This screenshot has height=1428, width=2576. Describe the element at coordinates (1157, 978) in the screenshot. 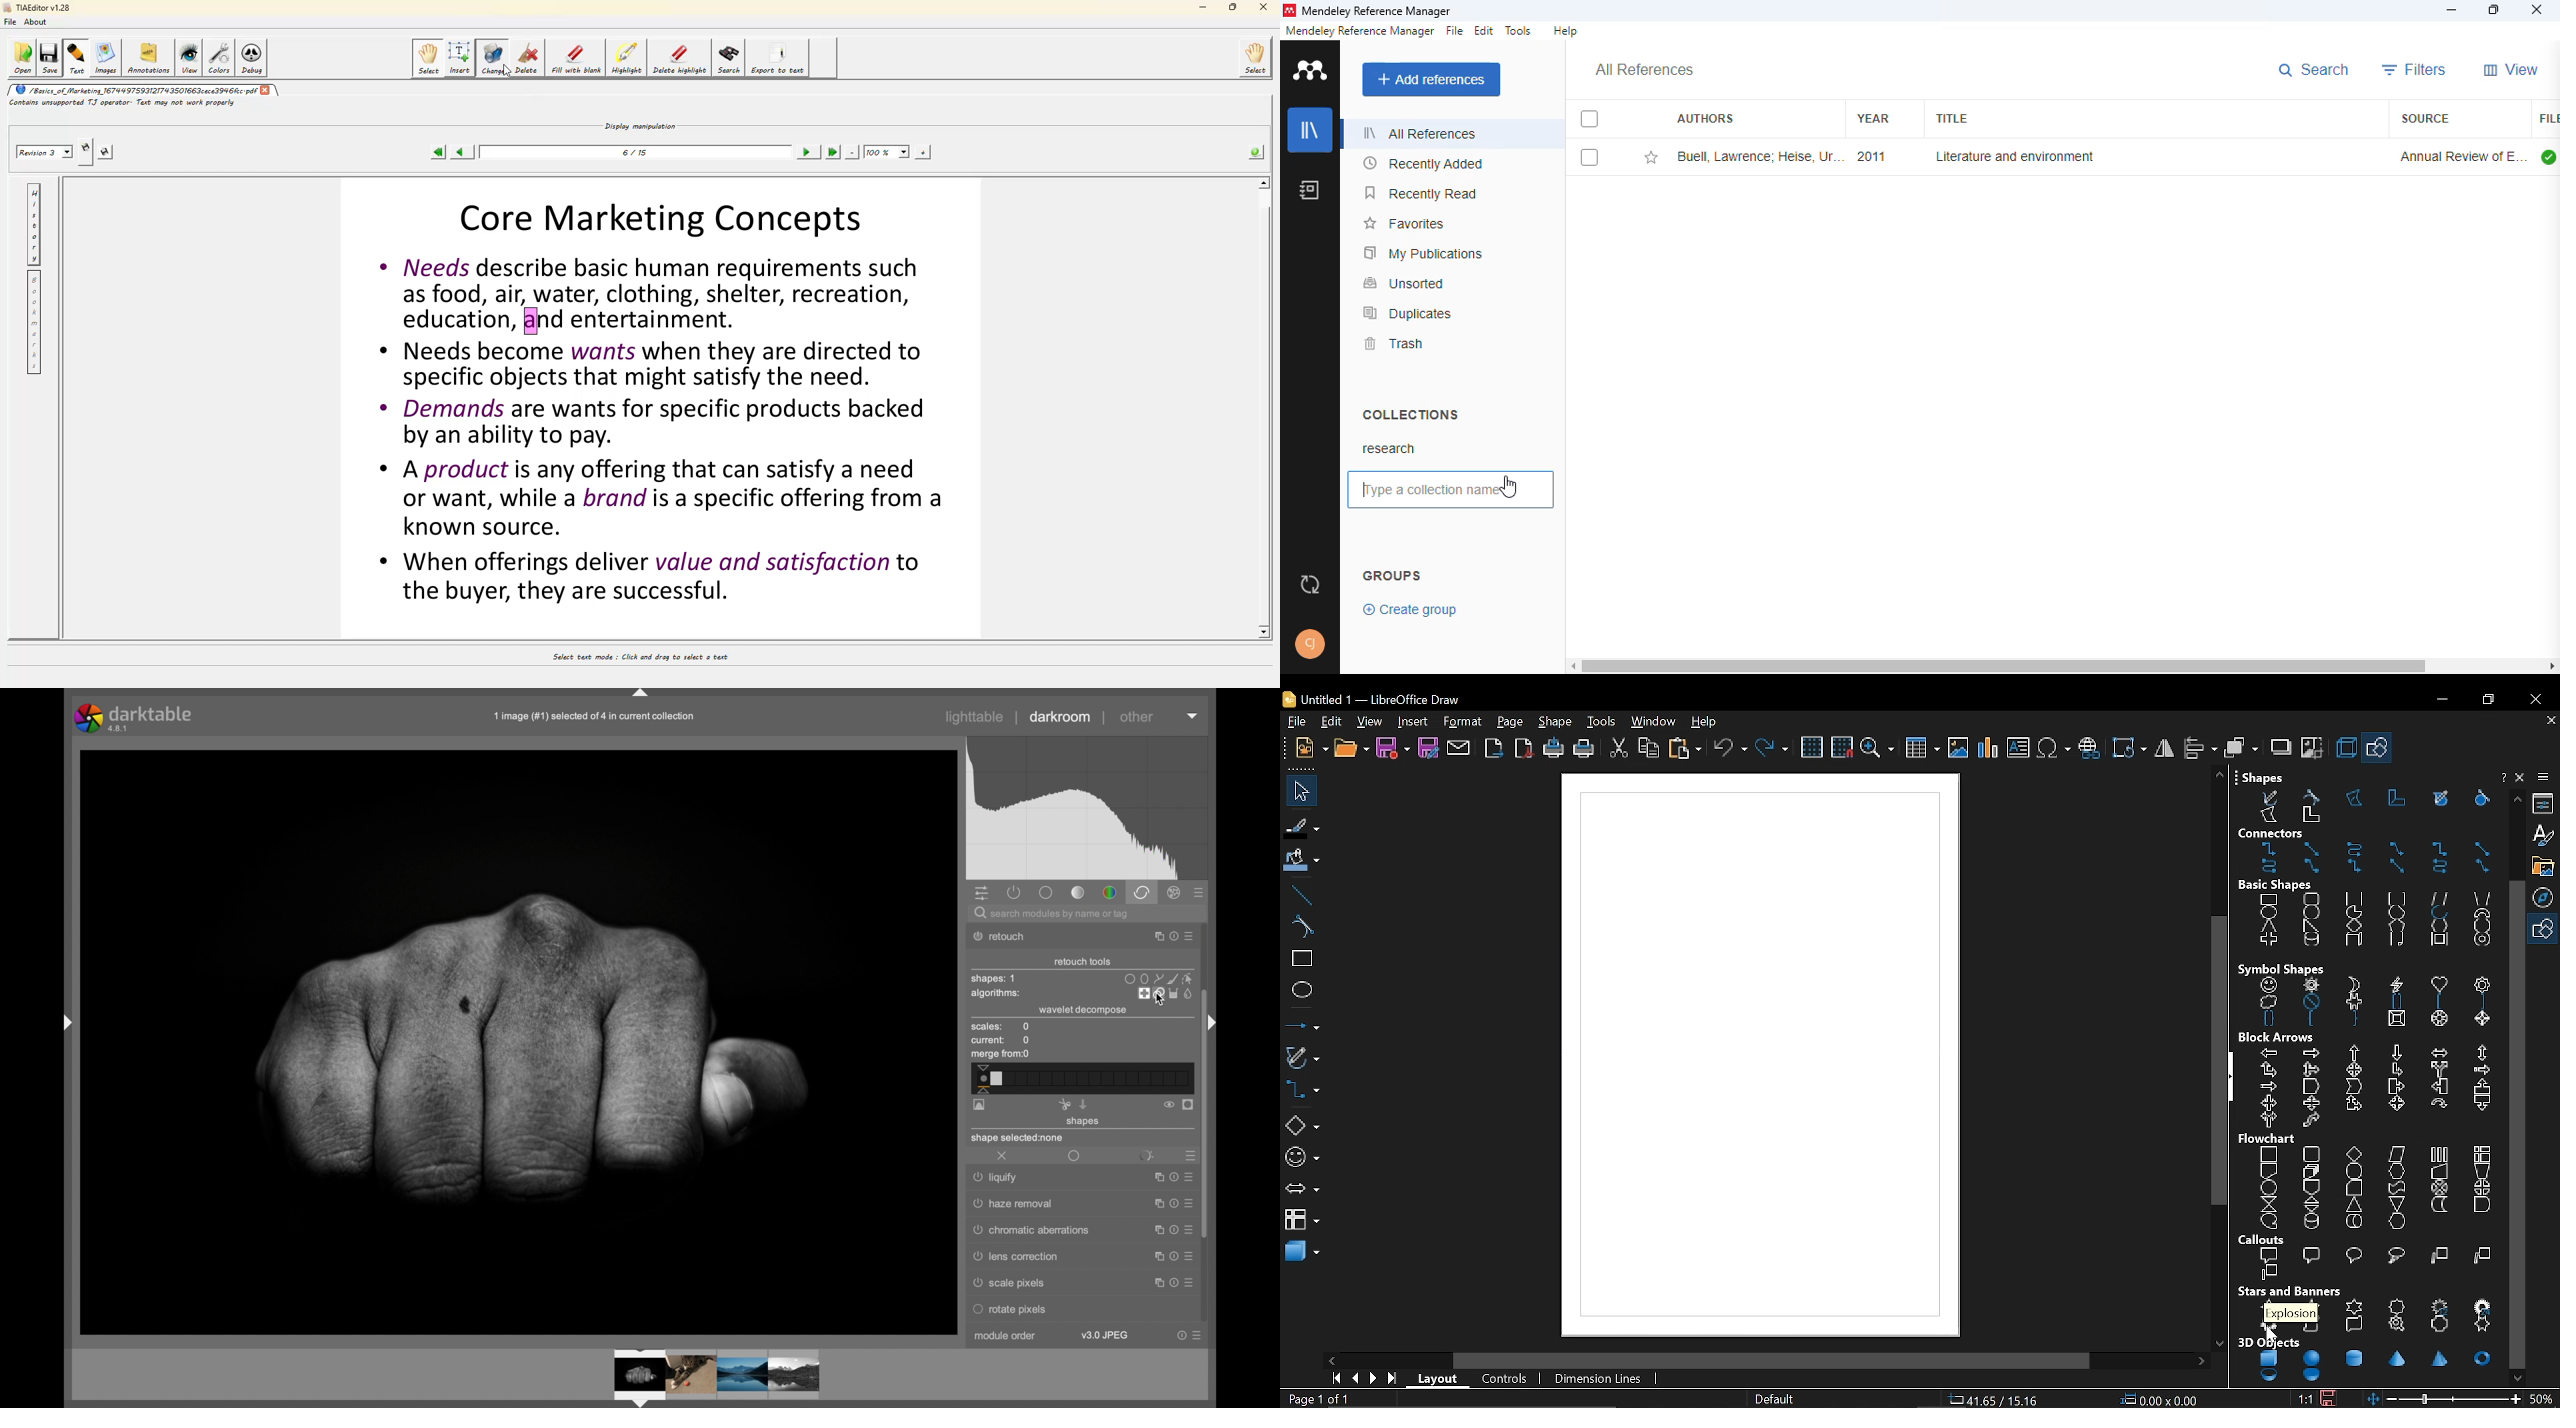

I see `draw mask options` at that location.